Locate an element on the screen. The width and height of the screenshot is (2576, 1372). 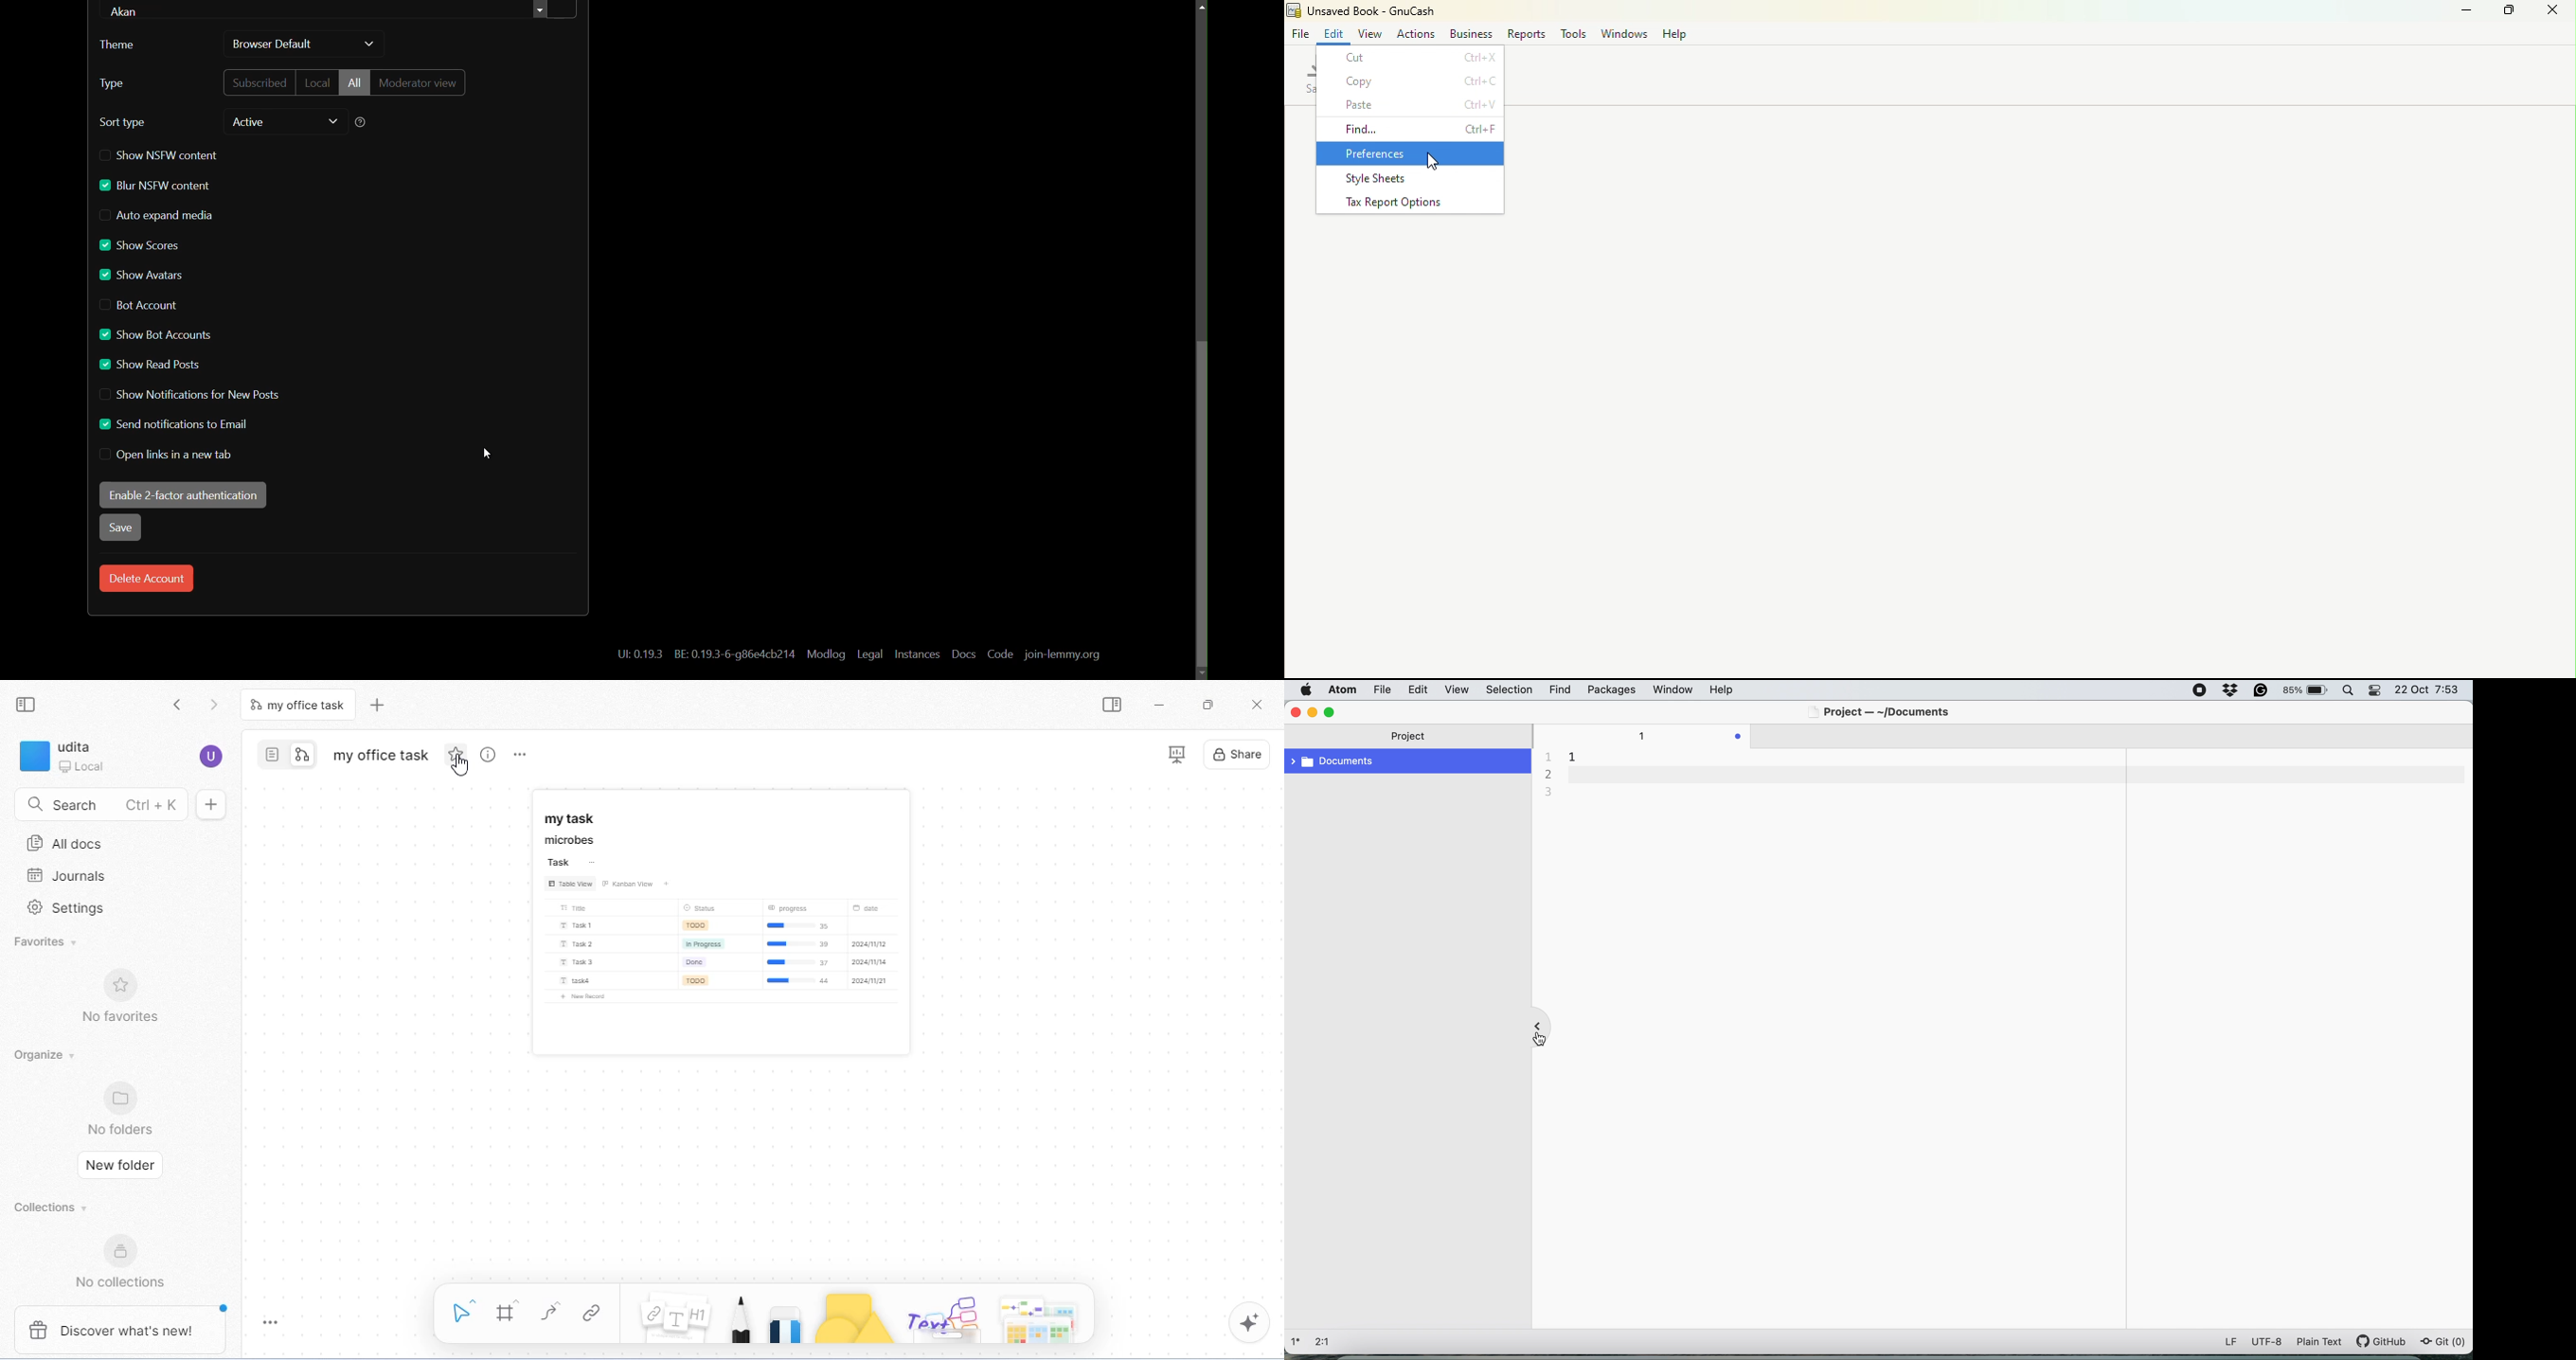
line number is located at coordinates (1551, 778).